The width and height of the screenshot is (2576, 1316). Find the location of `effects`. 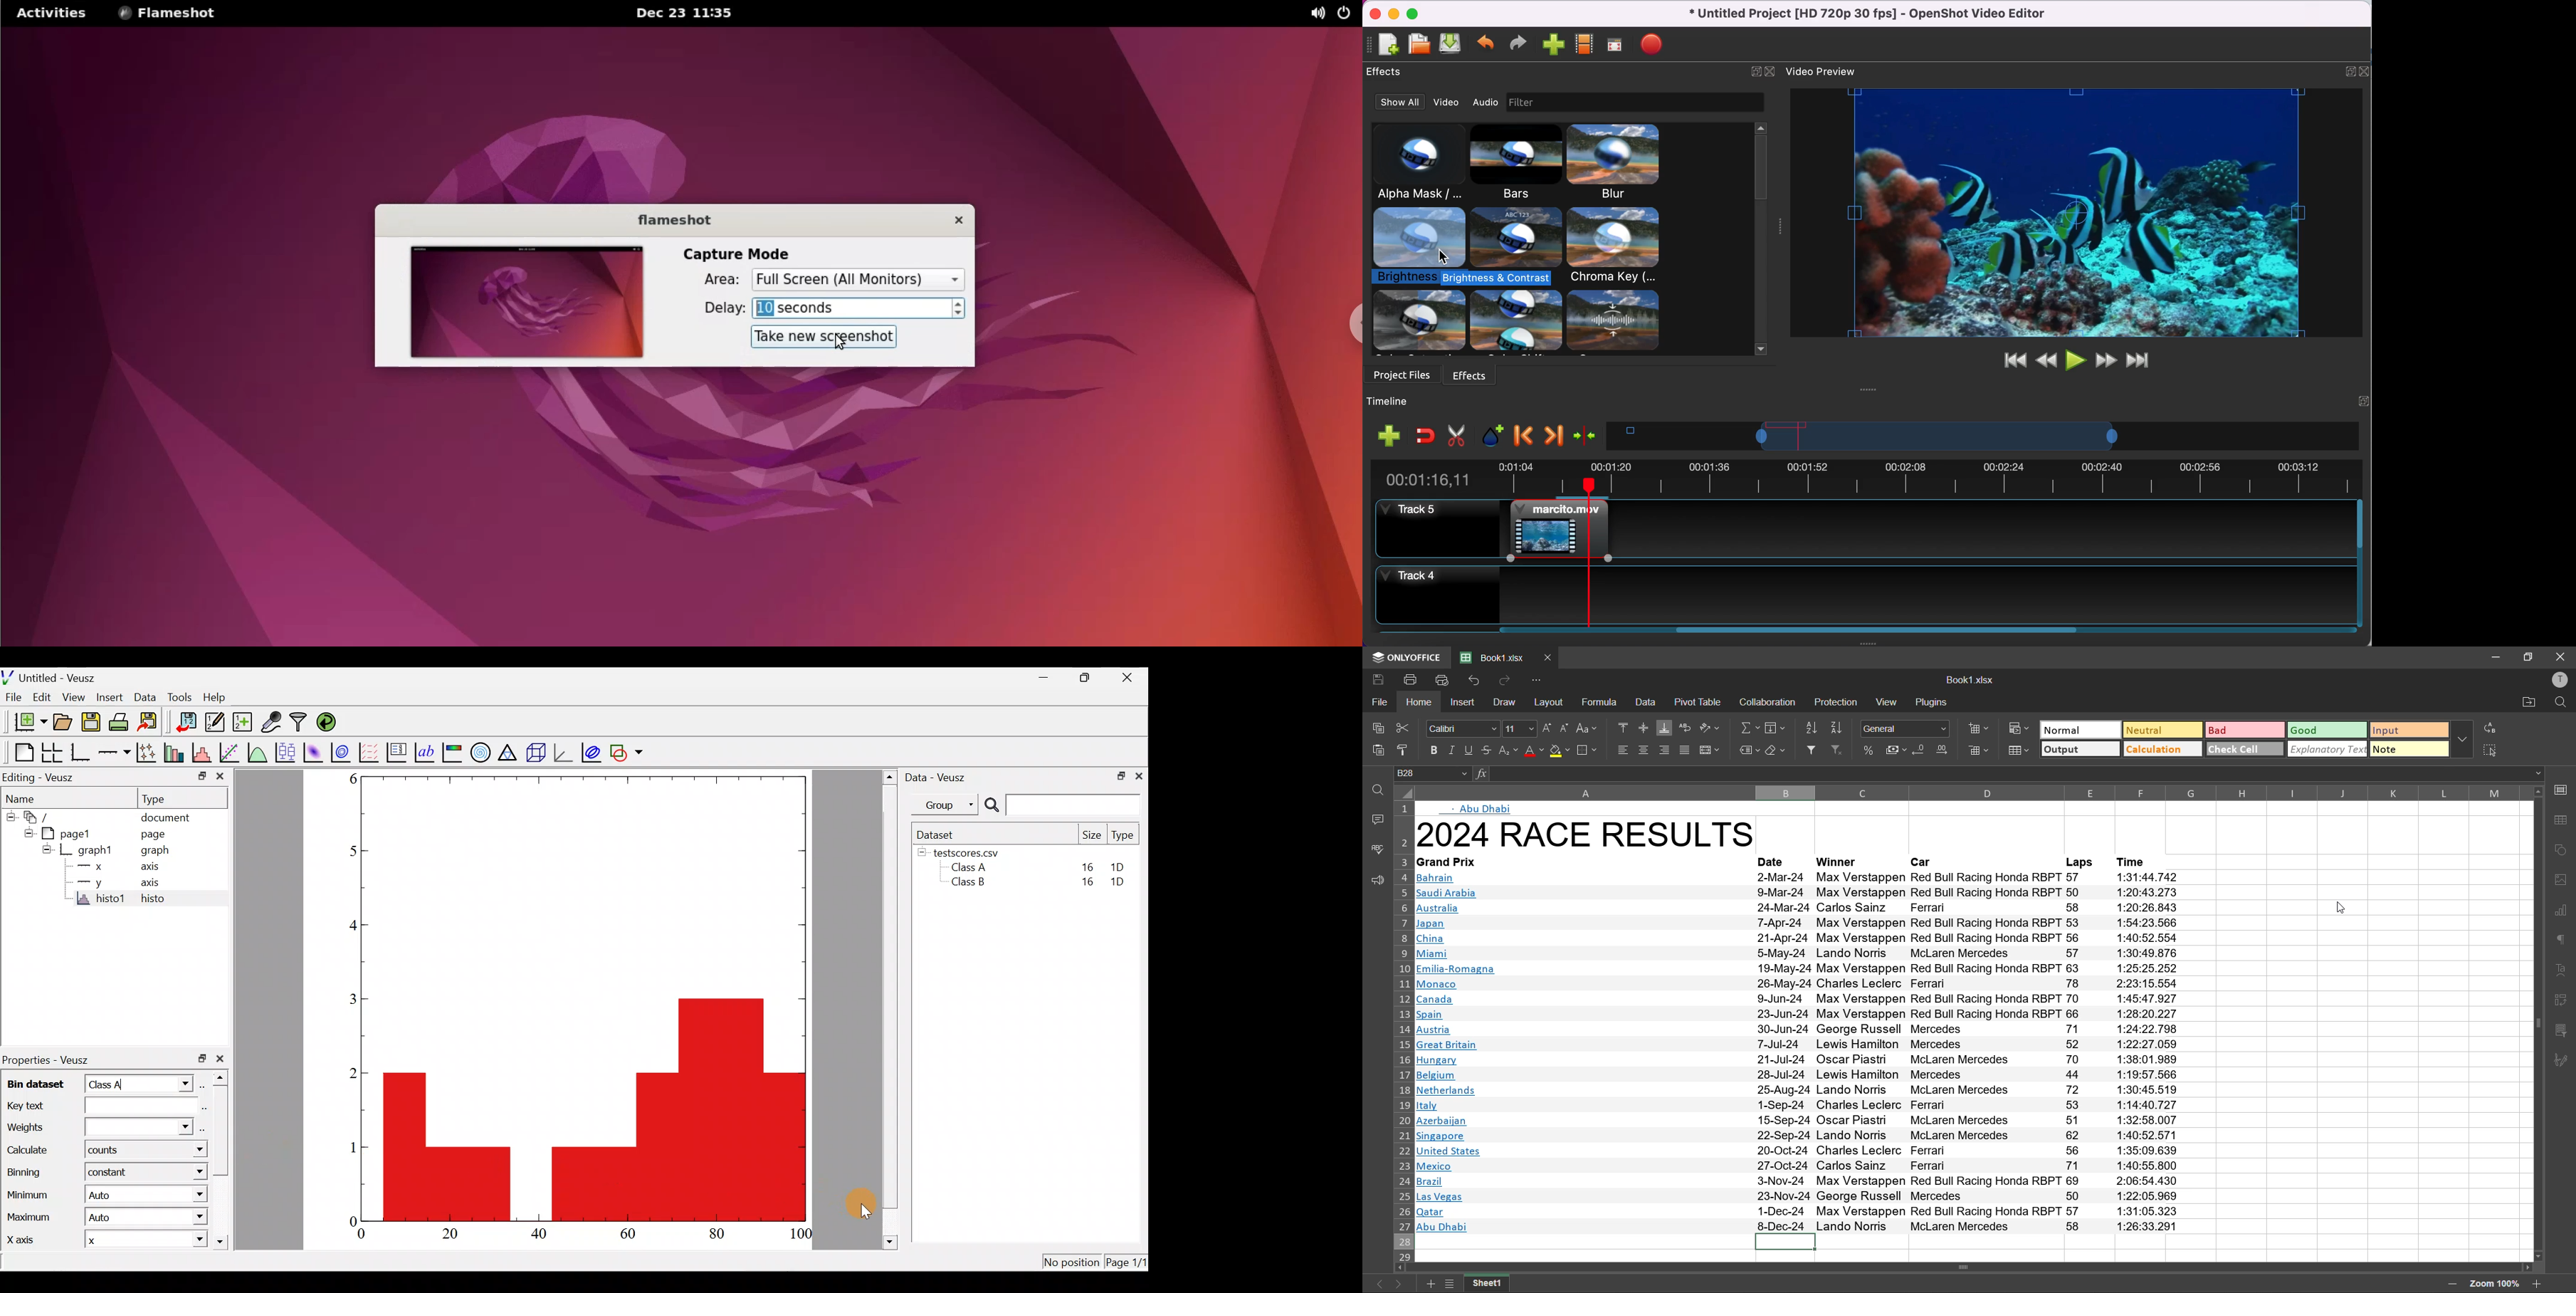

effects is located at coordinates (1472, 373).